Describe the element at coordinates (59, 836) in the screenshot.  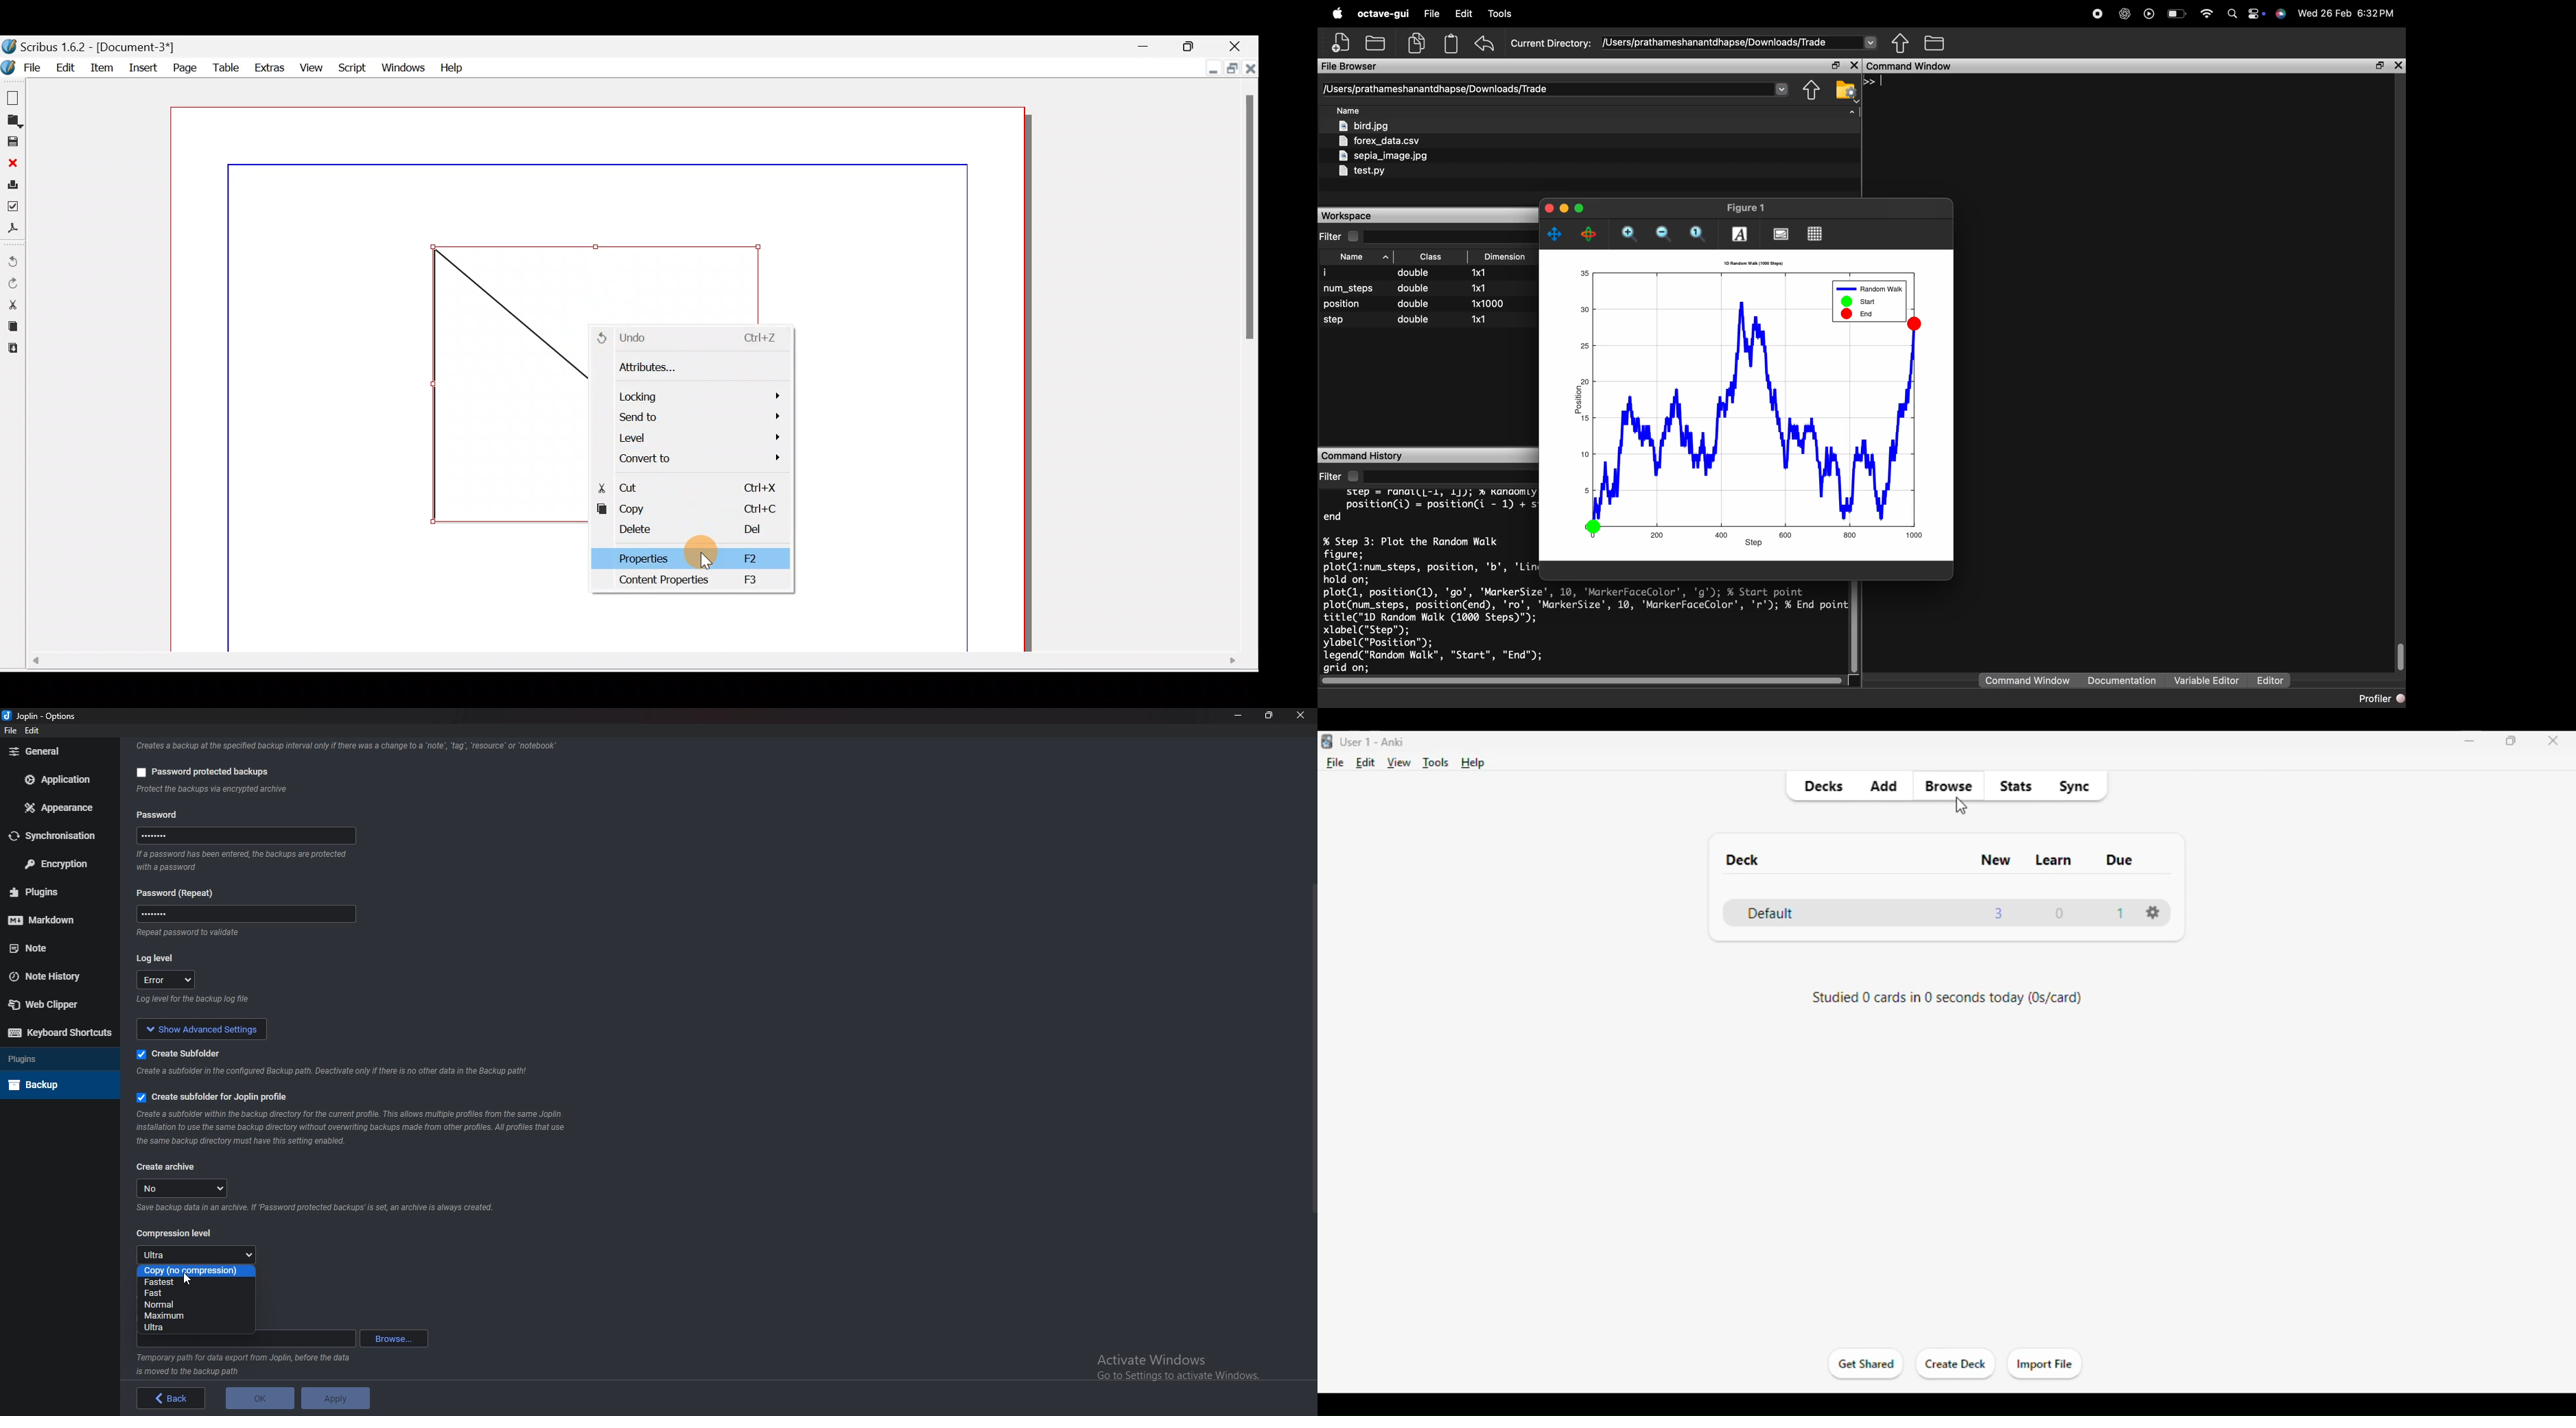
I see `Synchronization` at that location.